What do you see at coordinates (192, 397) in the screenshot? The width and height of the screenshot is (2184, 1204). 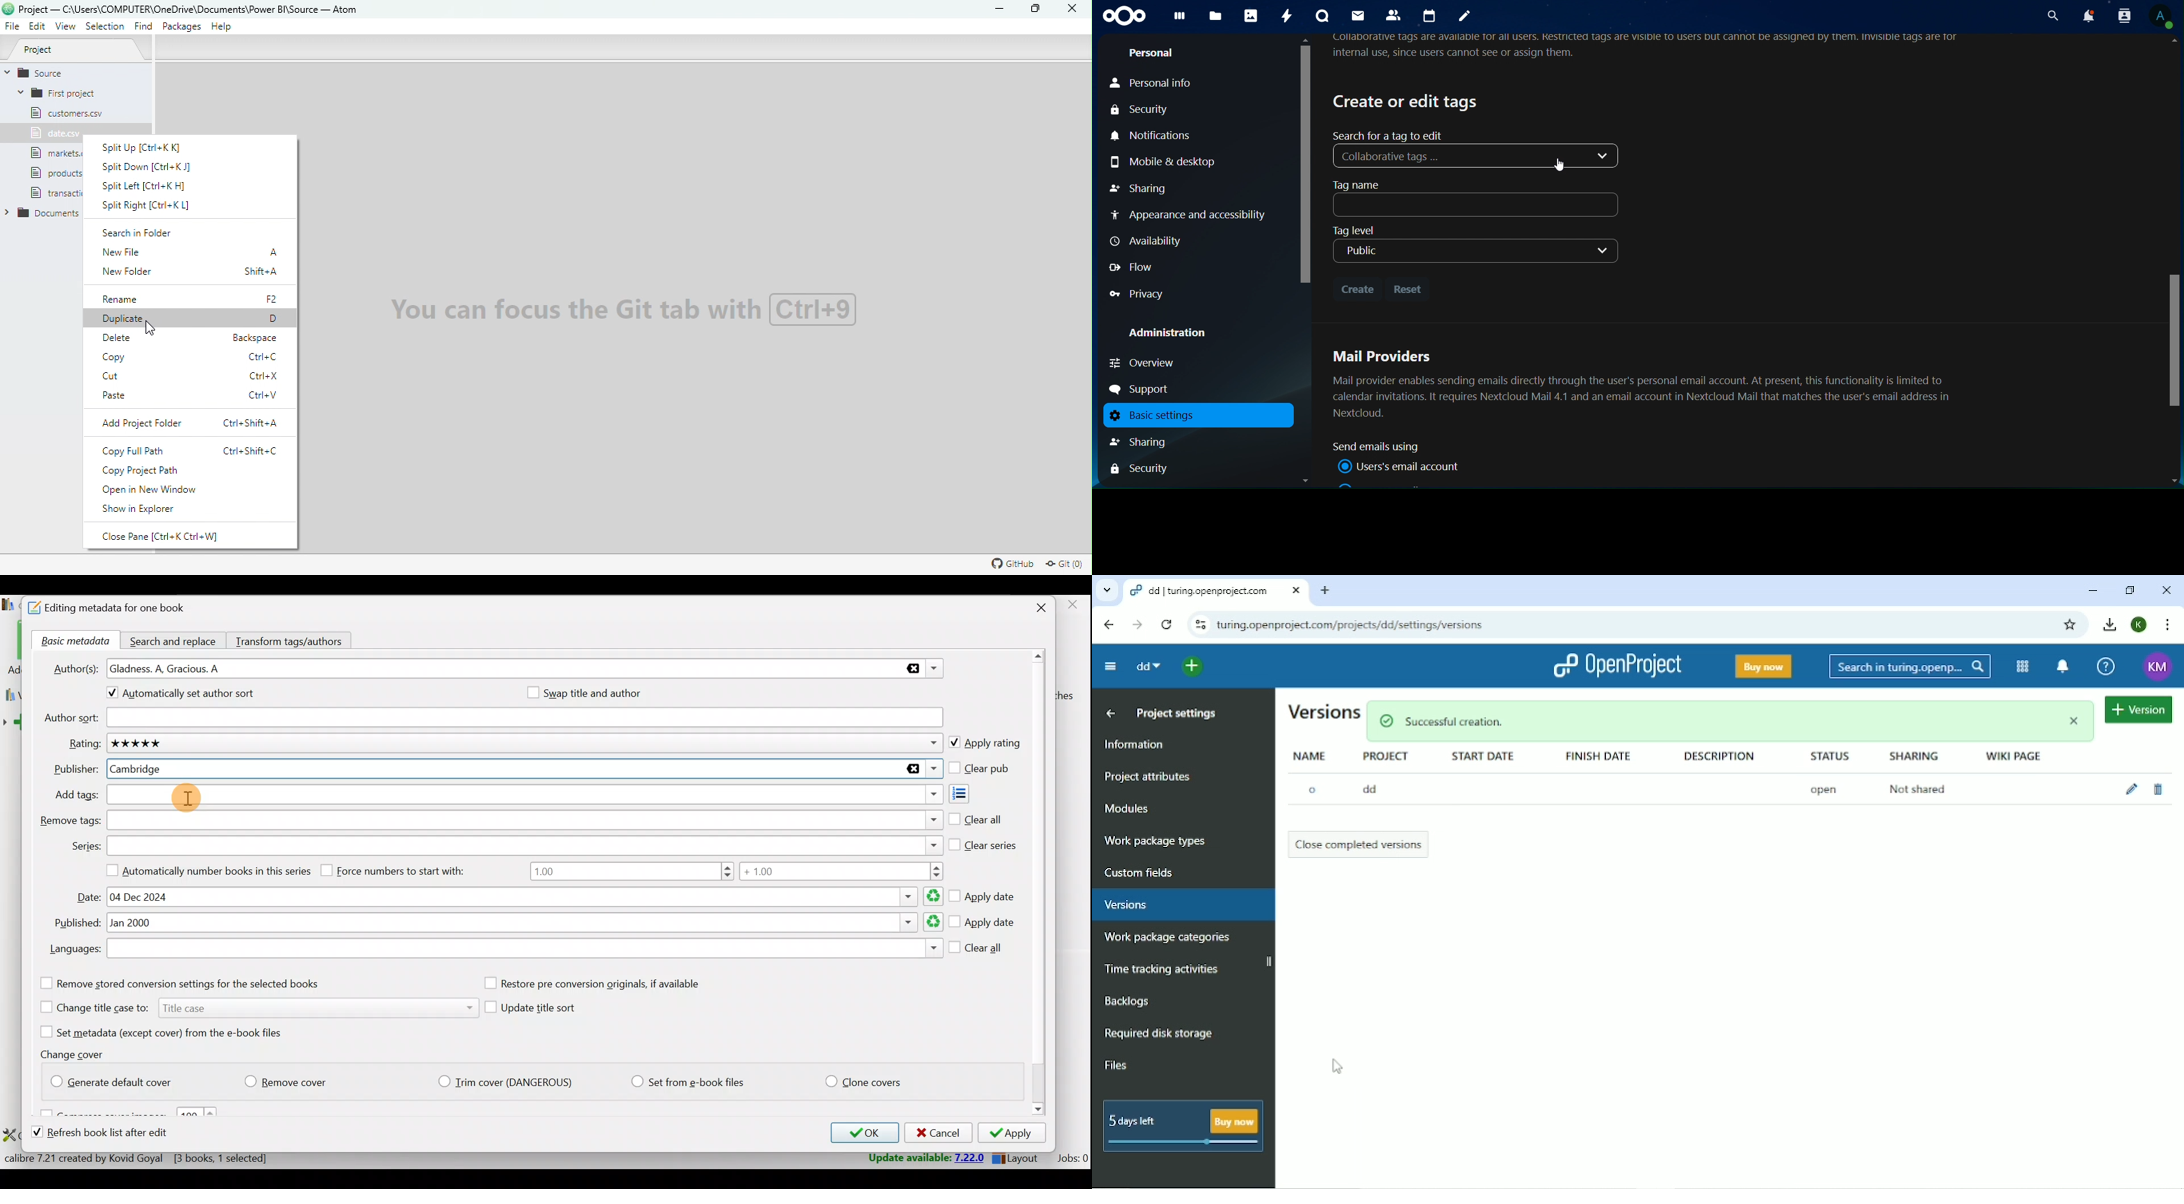 I see `Paste` at bounding box center [192, 397].